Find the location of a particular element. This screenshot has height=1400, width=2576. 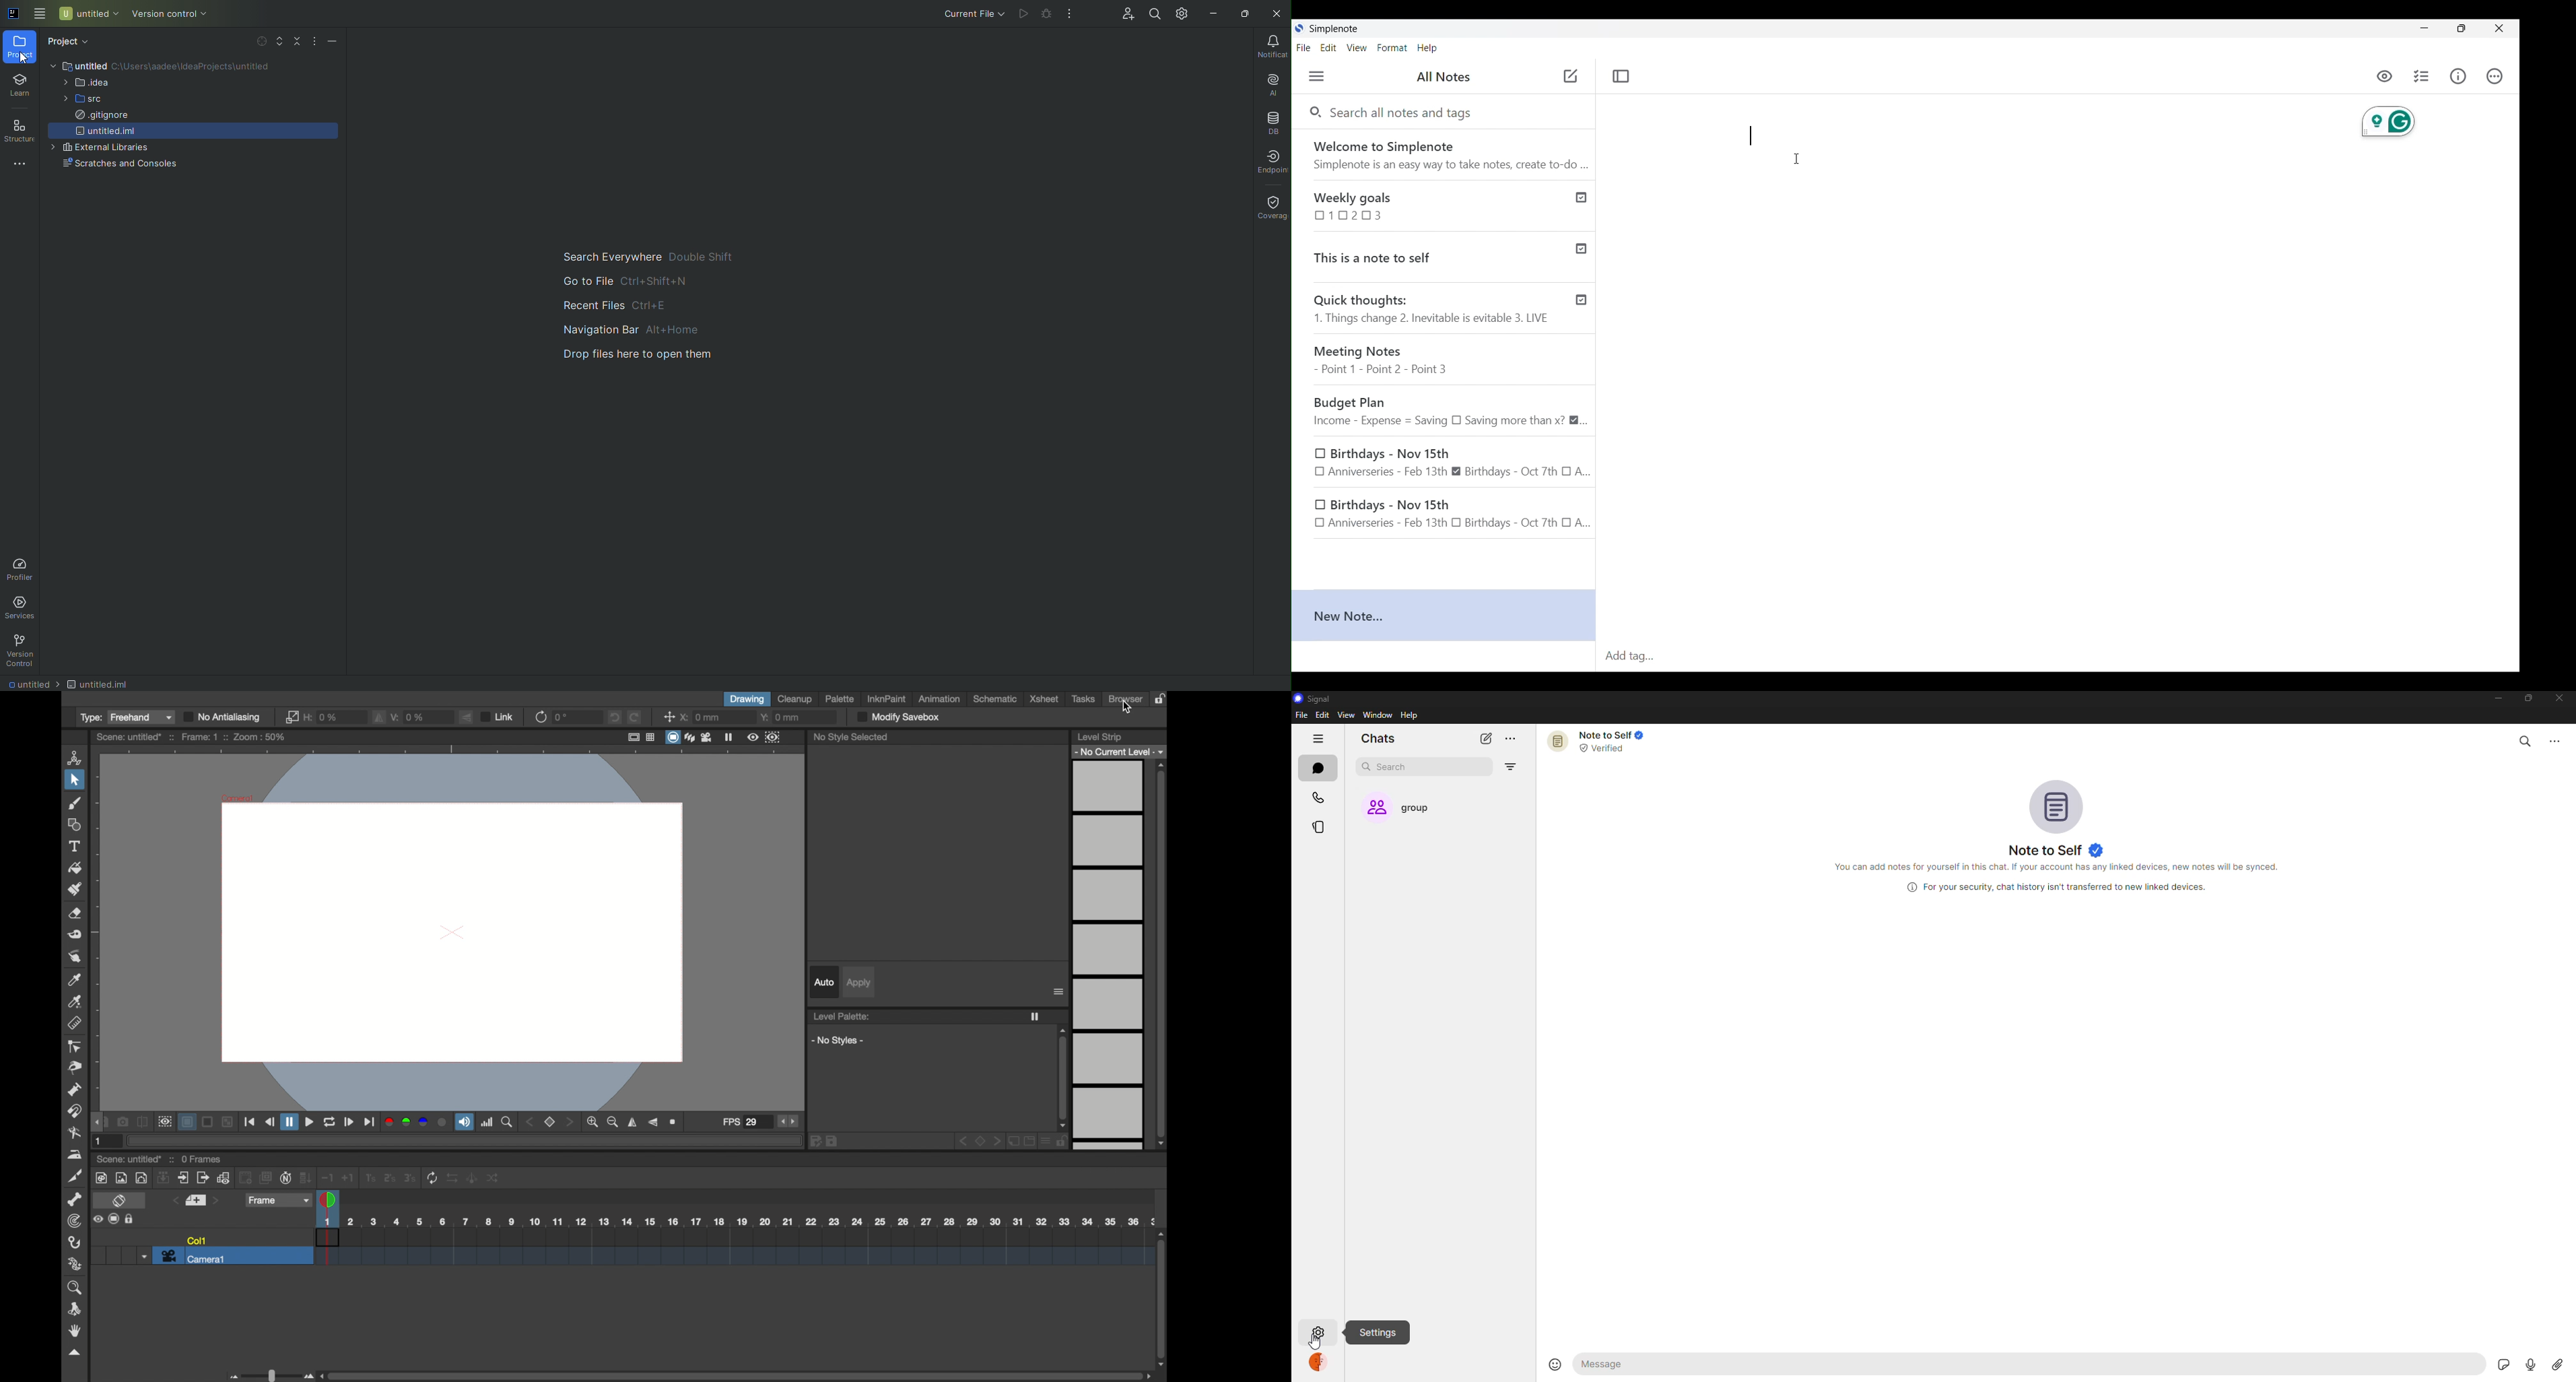

Birthdays - Nov 15th is located at coordinates (1447, 514).